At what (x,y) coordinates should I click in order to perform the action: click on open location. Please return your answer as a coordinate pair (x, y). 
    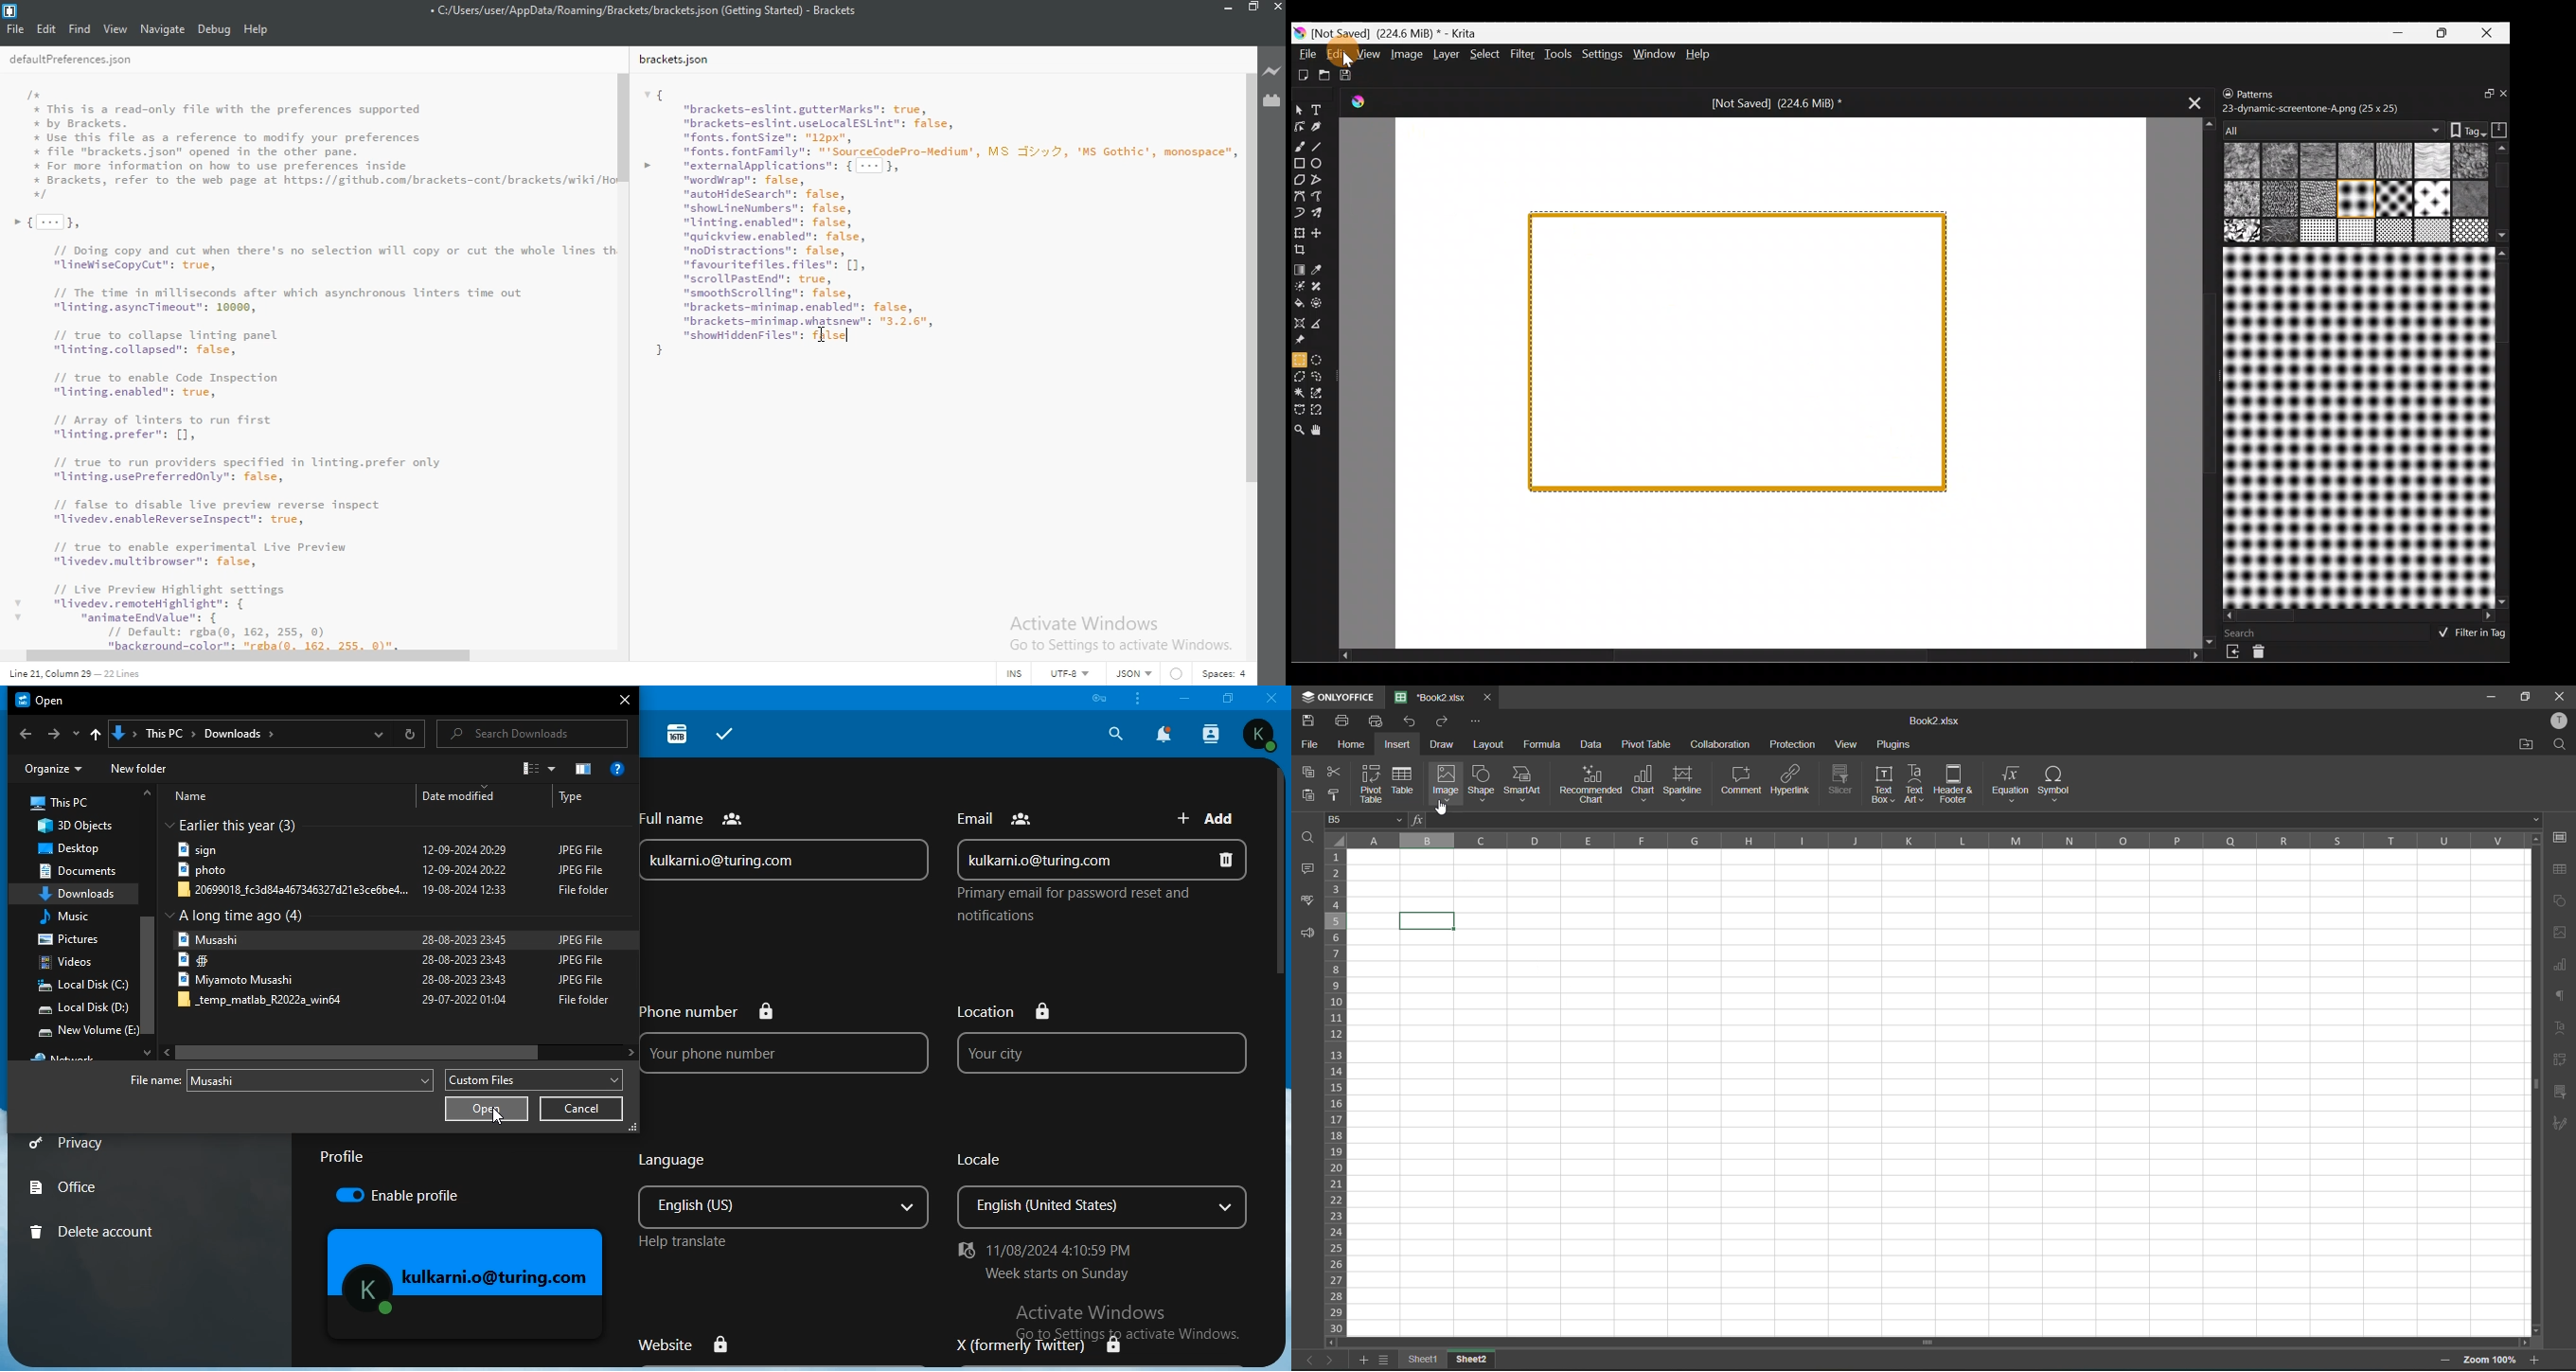
    Looking at the image, I should click on (2522, 746).